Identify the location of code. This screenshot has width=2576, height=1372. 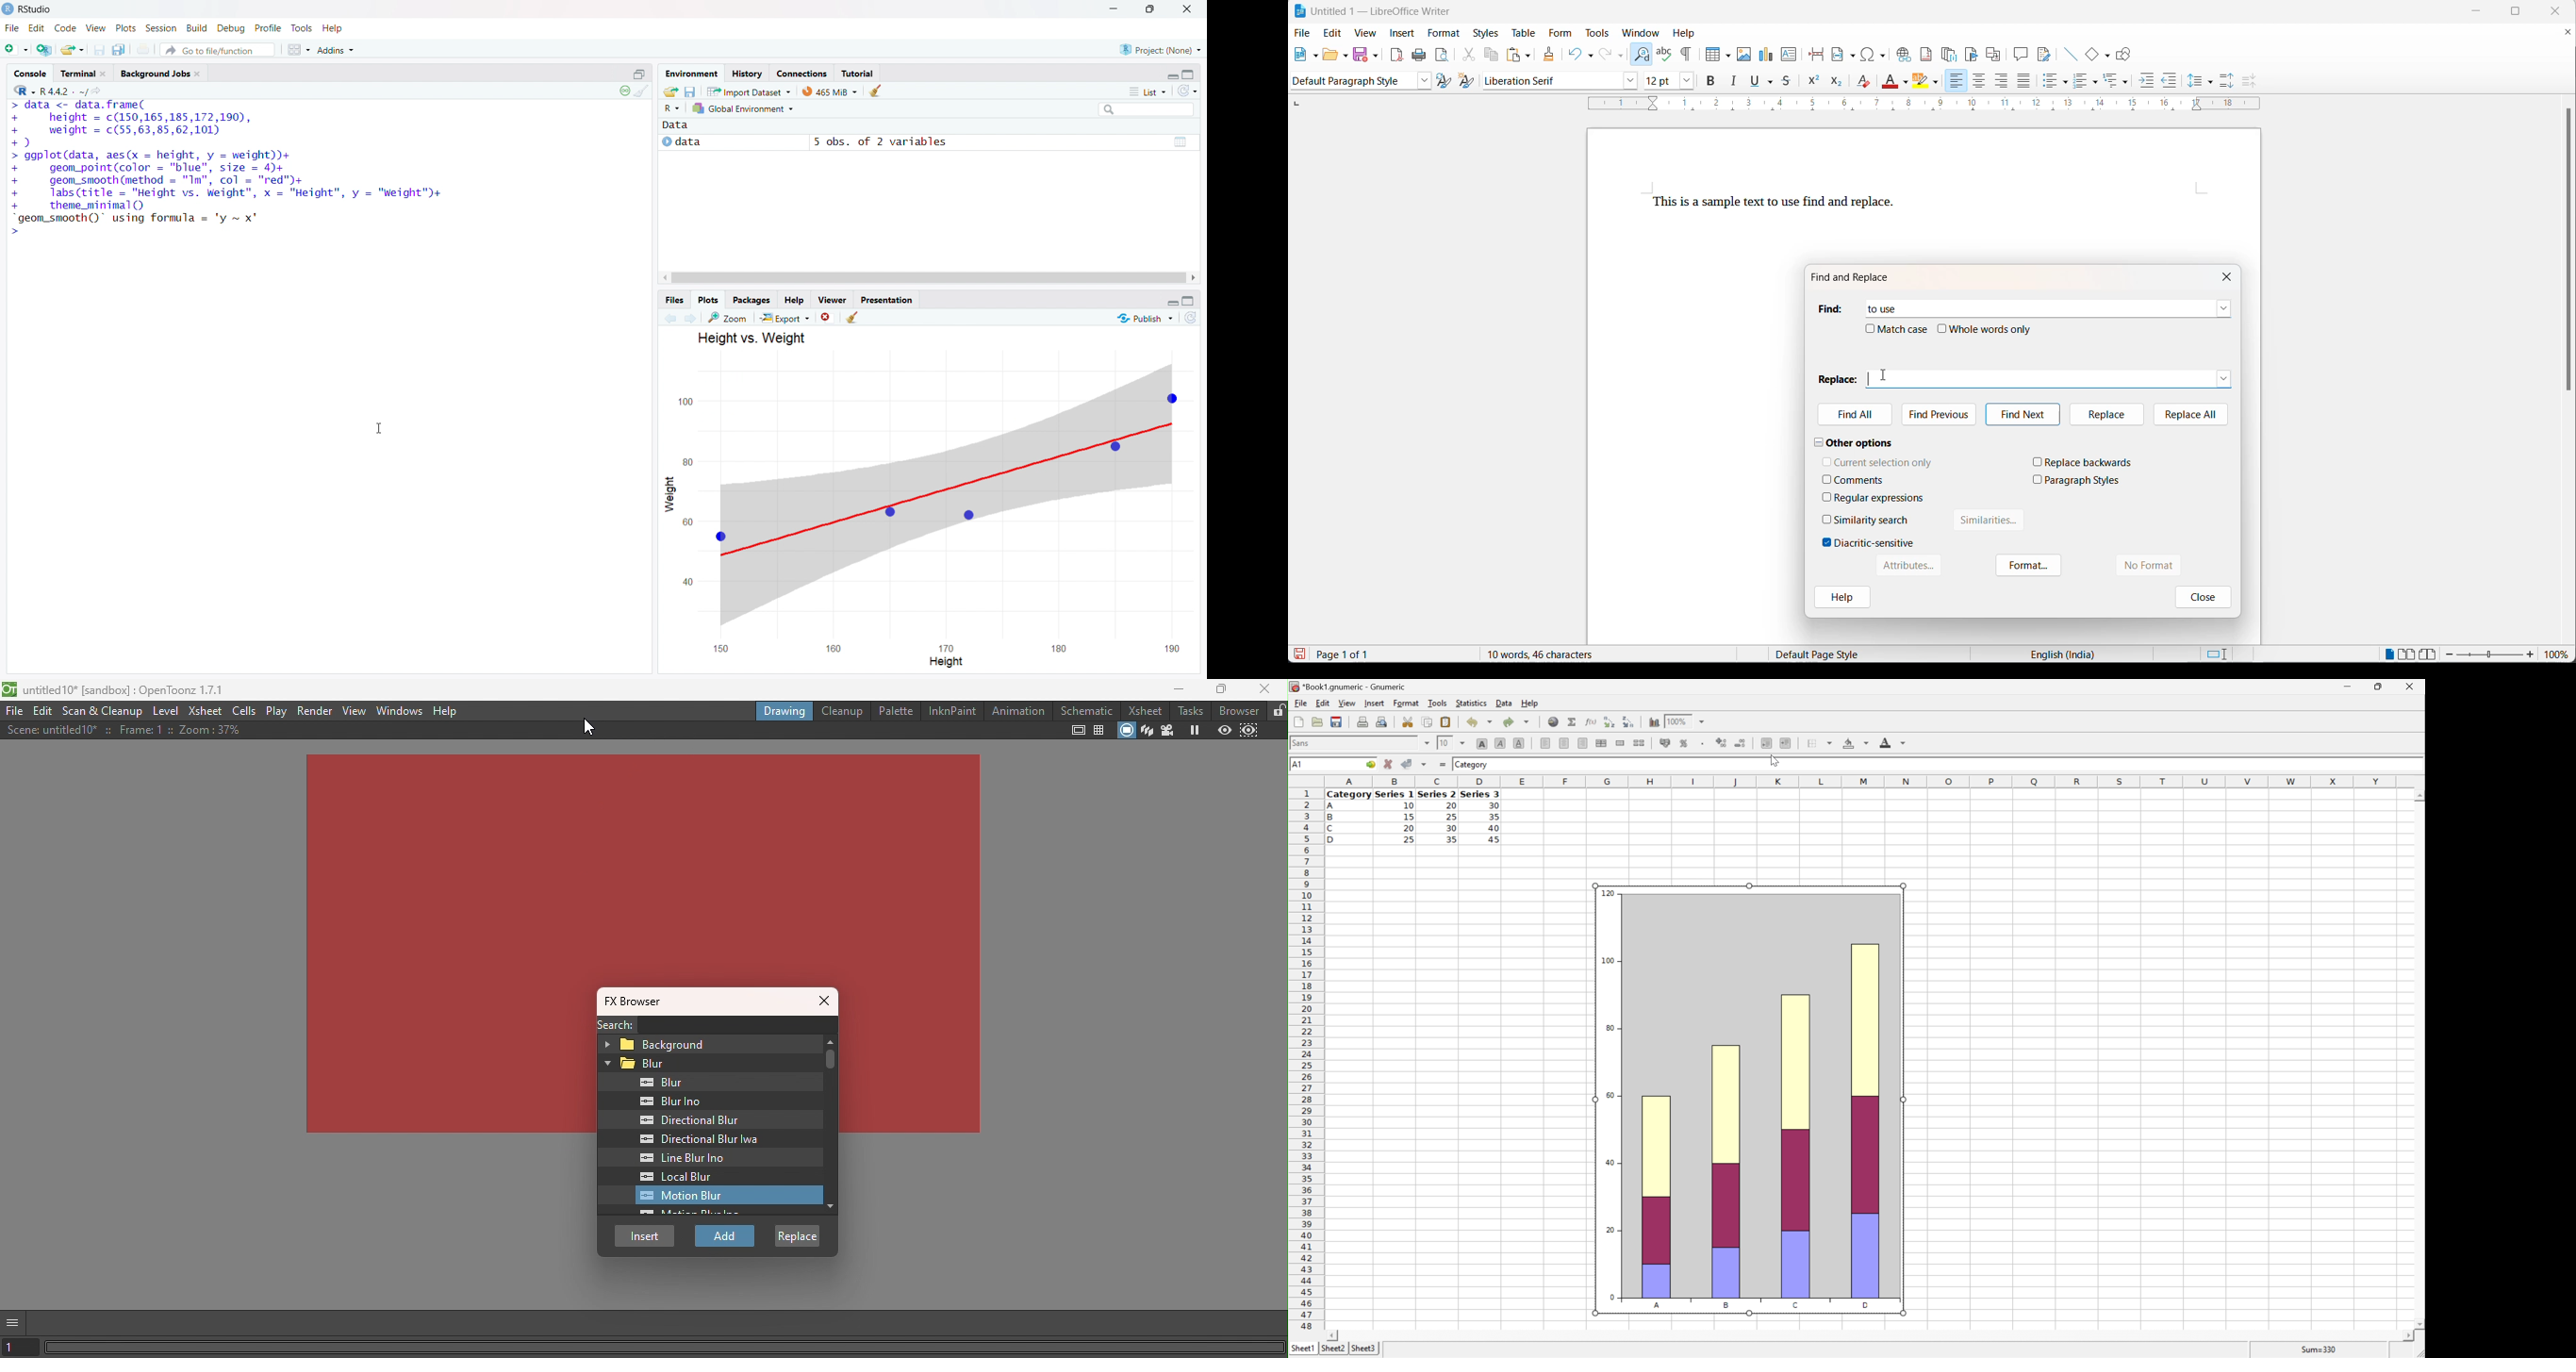
(65, 28).